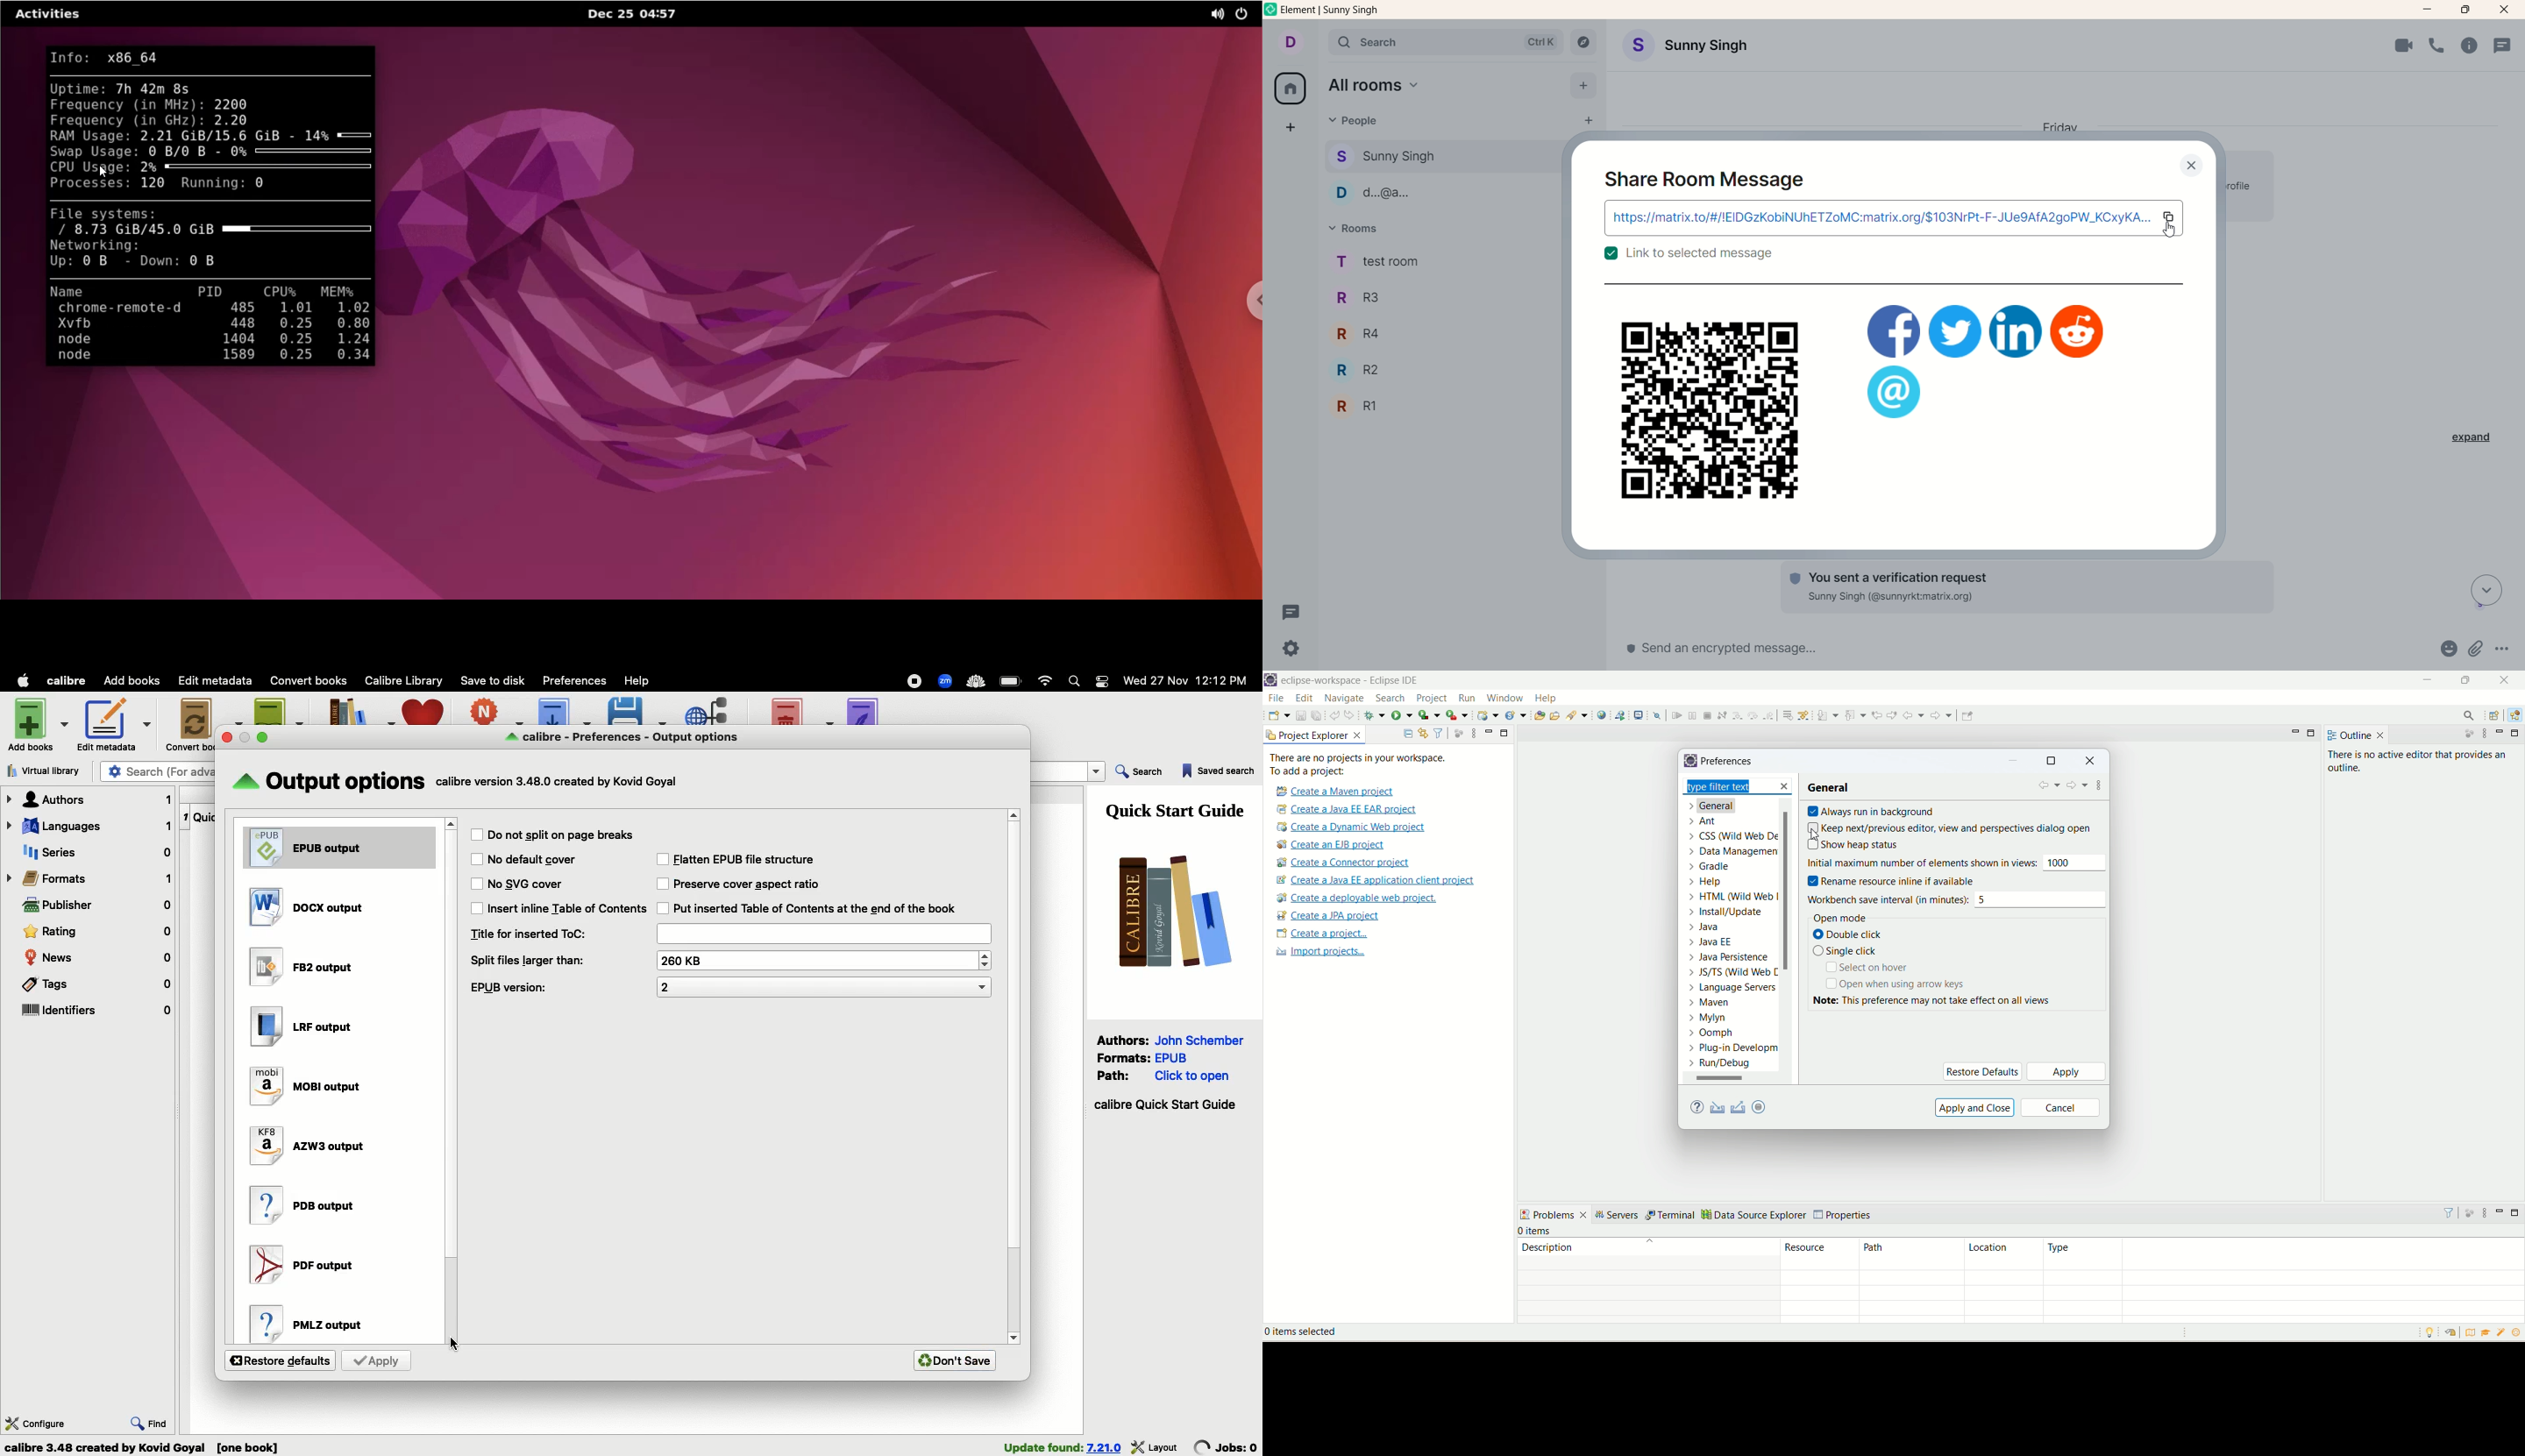 Image resolution: width=2548 pixels, height=1456 pixels. What do you see at coordinates (94, 854) in the screenshot?
I see `Series` at bounding box center [94, 854].